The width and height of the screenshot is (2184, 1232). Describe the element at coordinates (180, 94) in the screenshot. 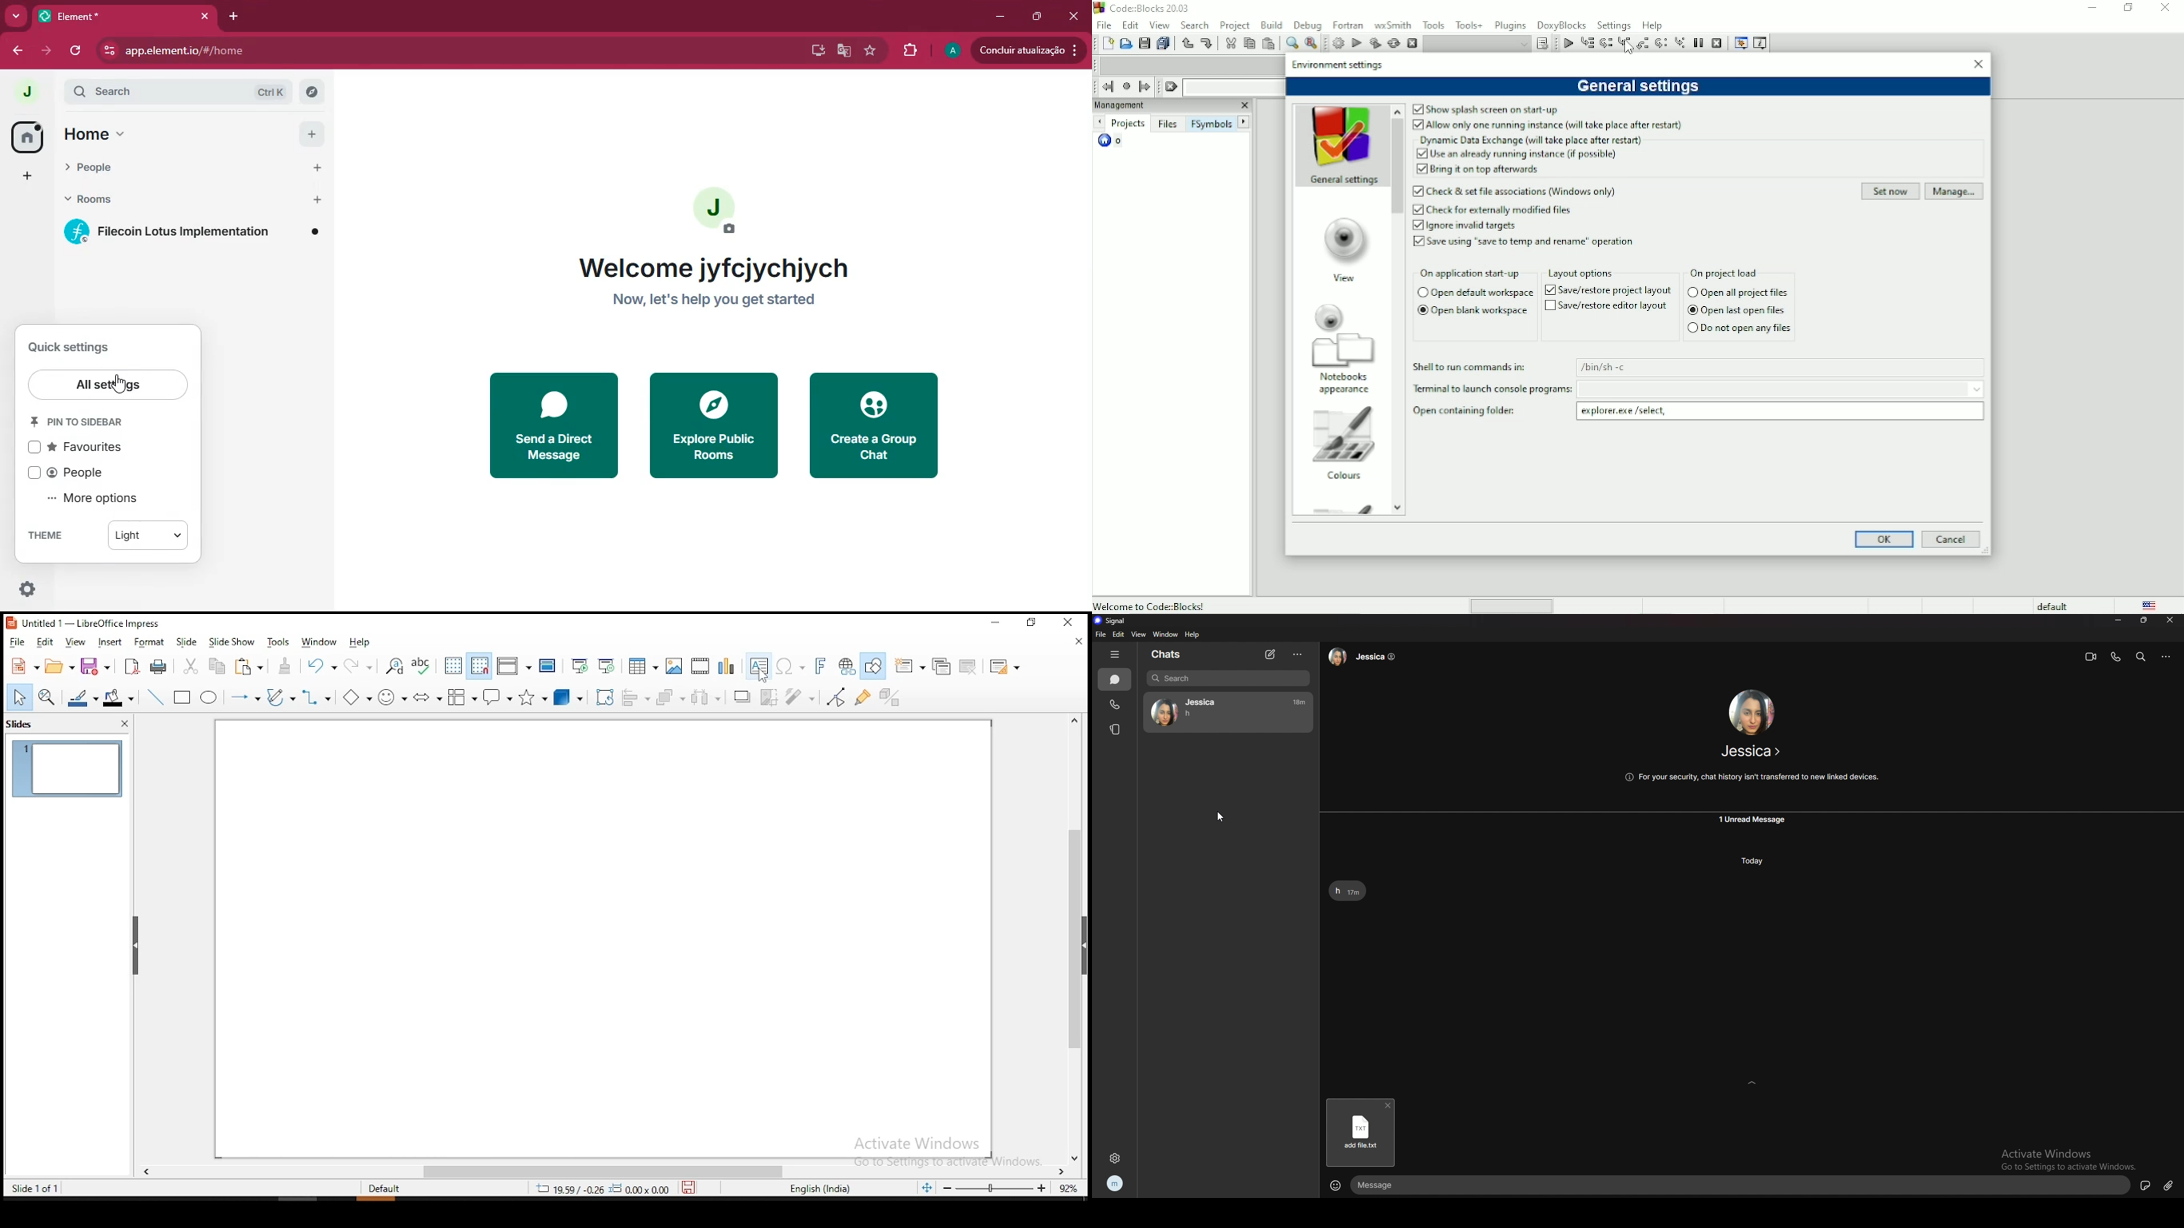

I see `search` at that location.